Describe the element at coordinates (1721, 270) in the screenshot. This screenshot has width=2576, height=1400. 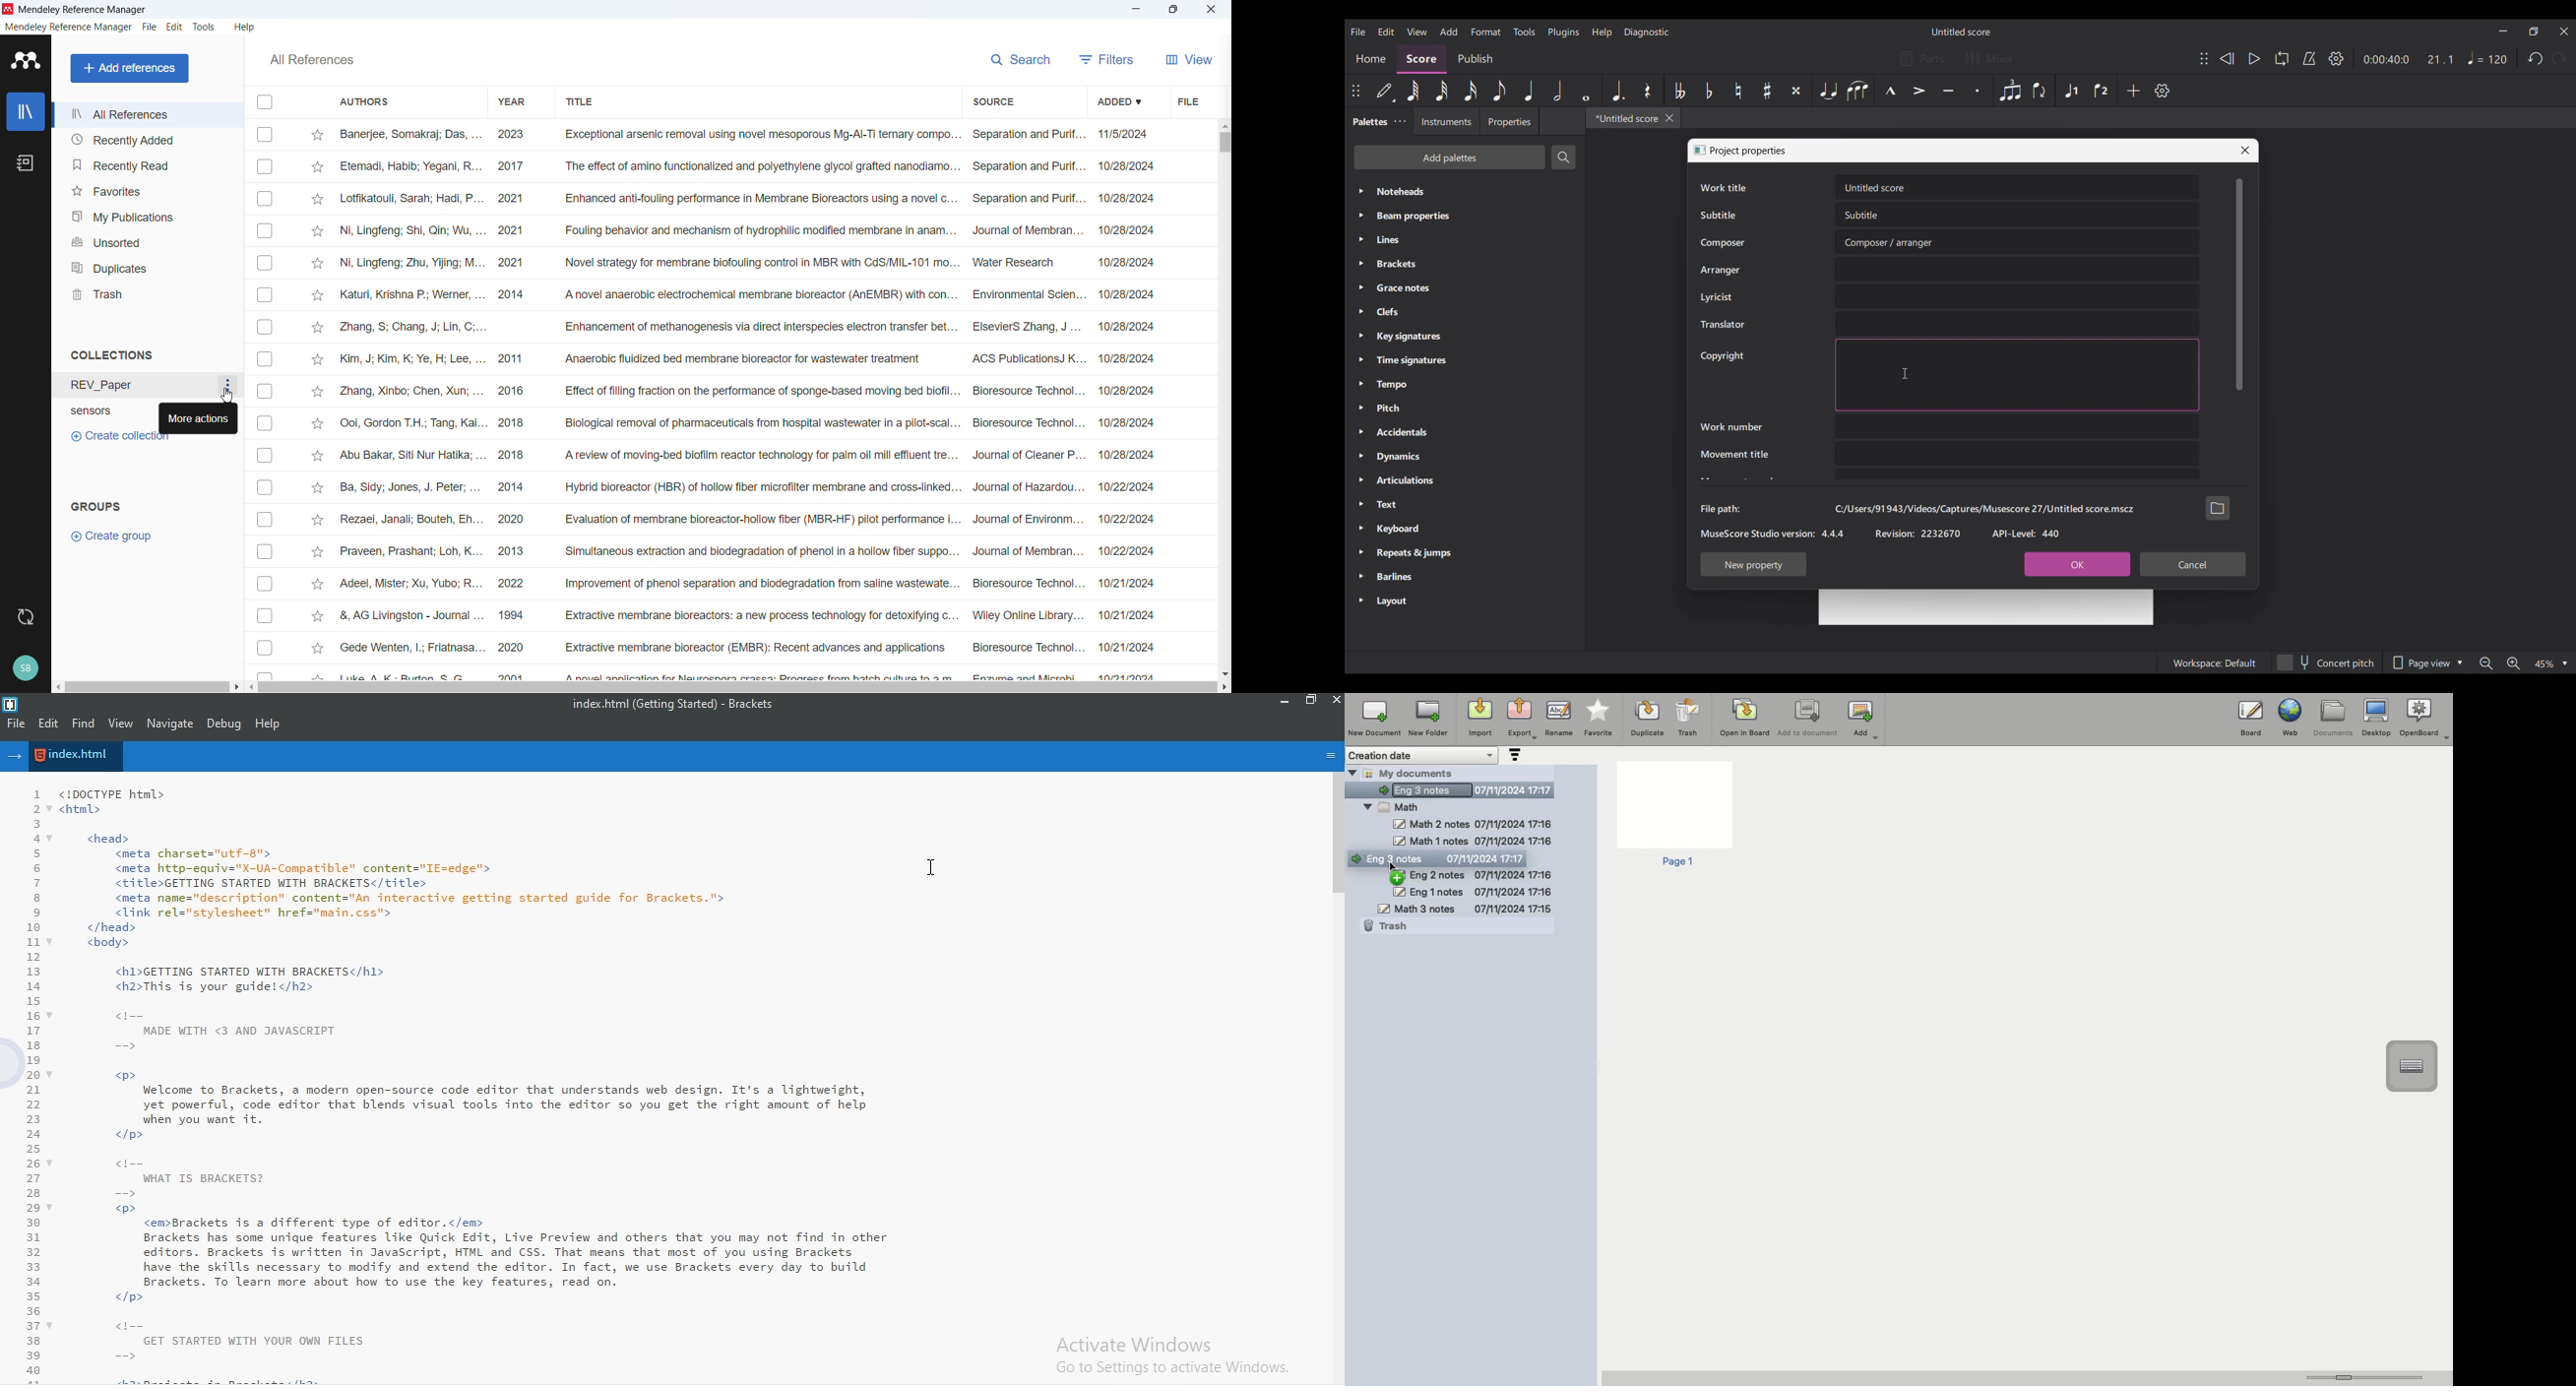
I see `Arranger` at that location.